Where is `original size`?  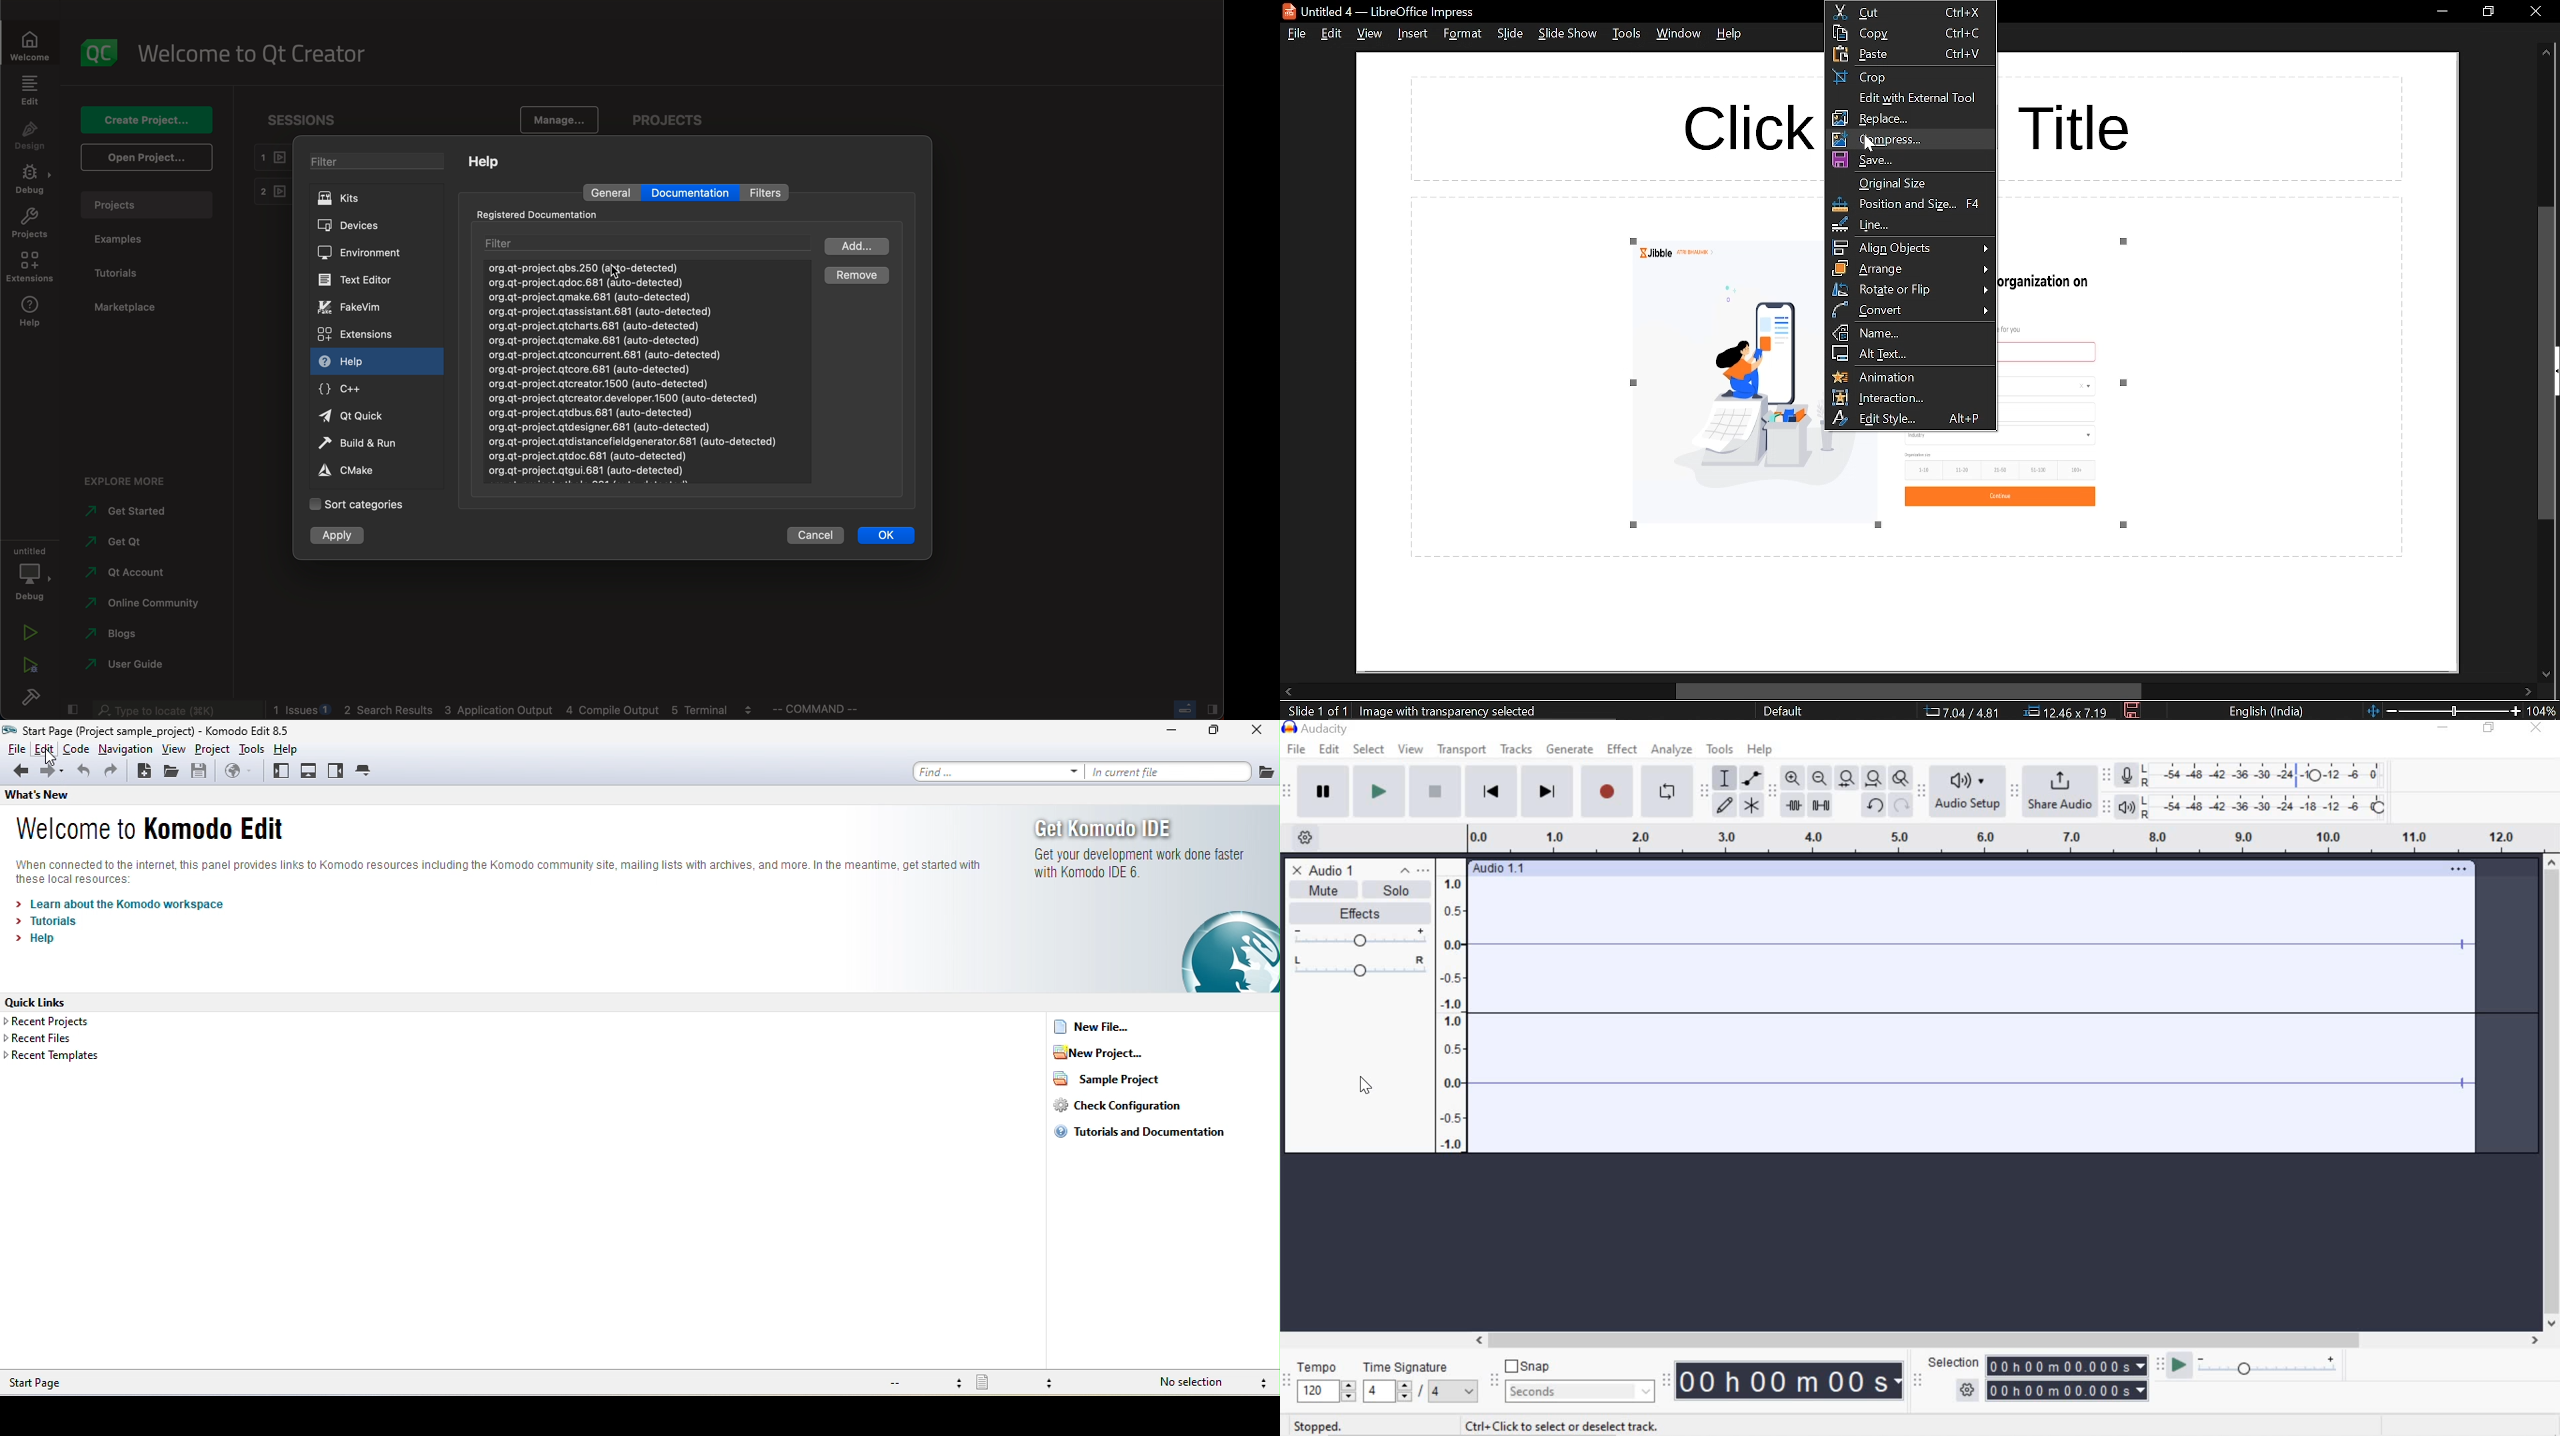
original size is located at coordinates (1909, 183).